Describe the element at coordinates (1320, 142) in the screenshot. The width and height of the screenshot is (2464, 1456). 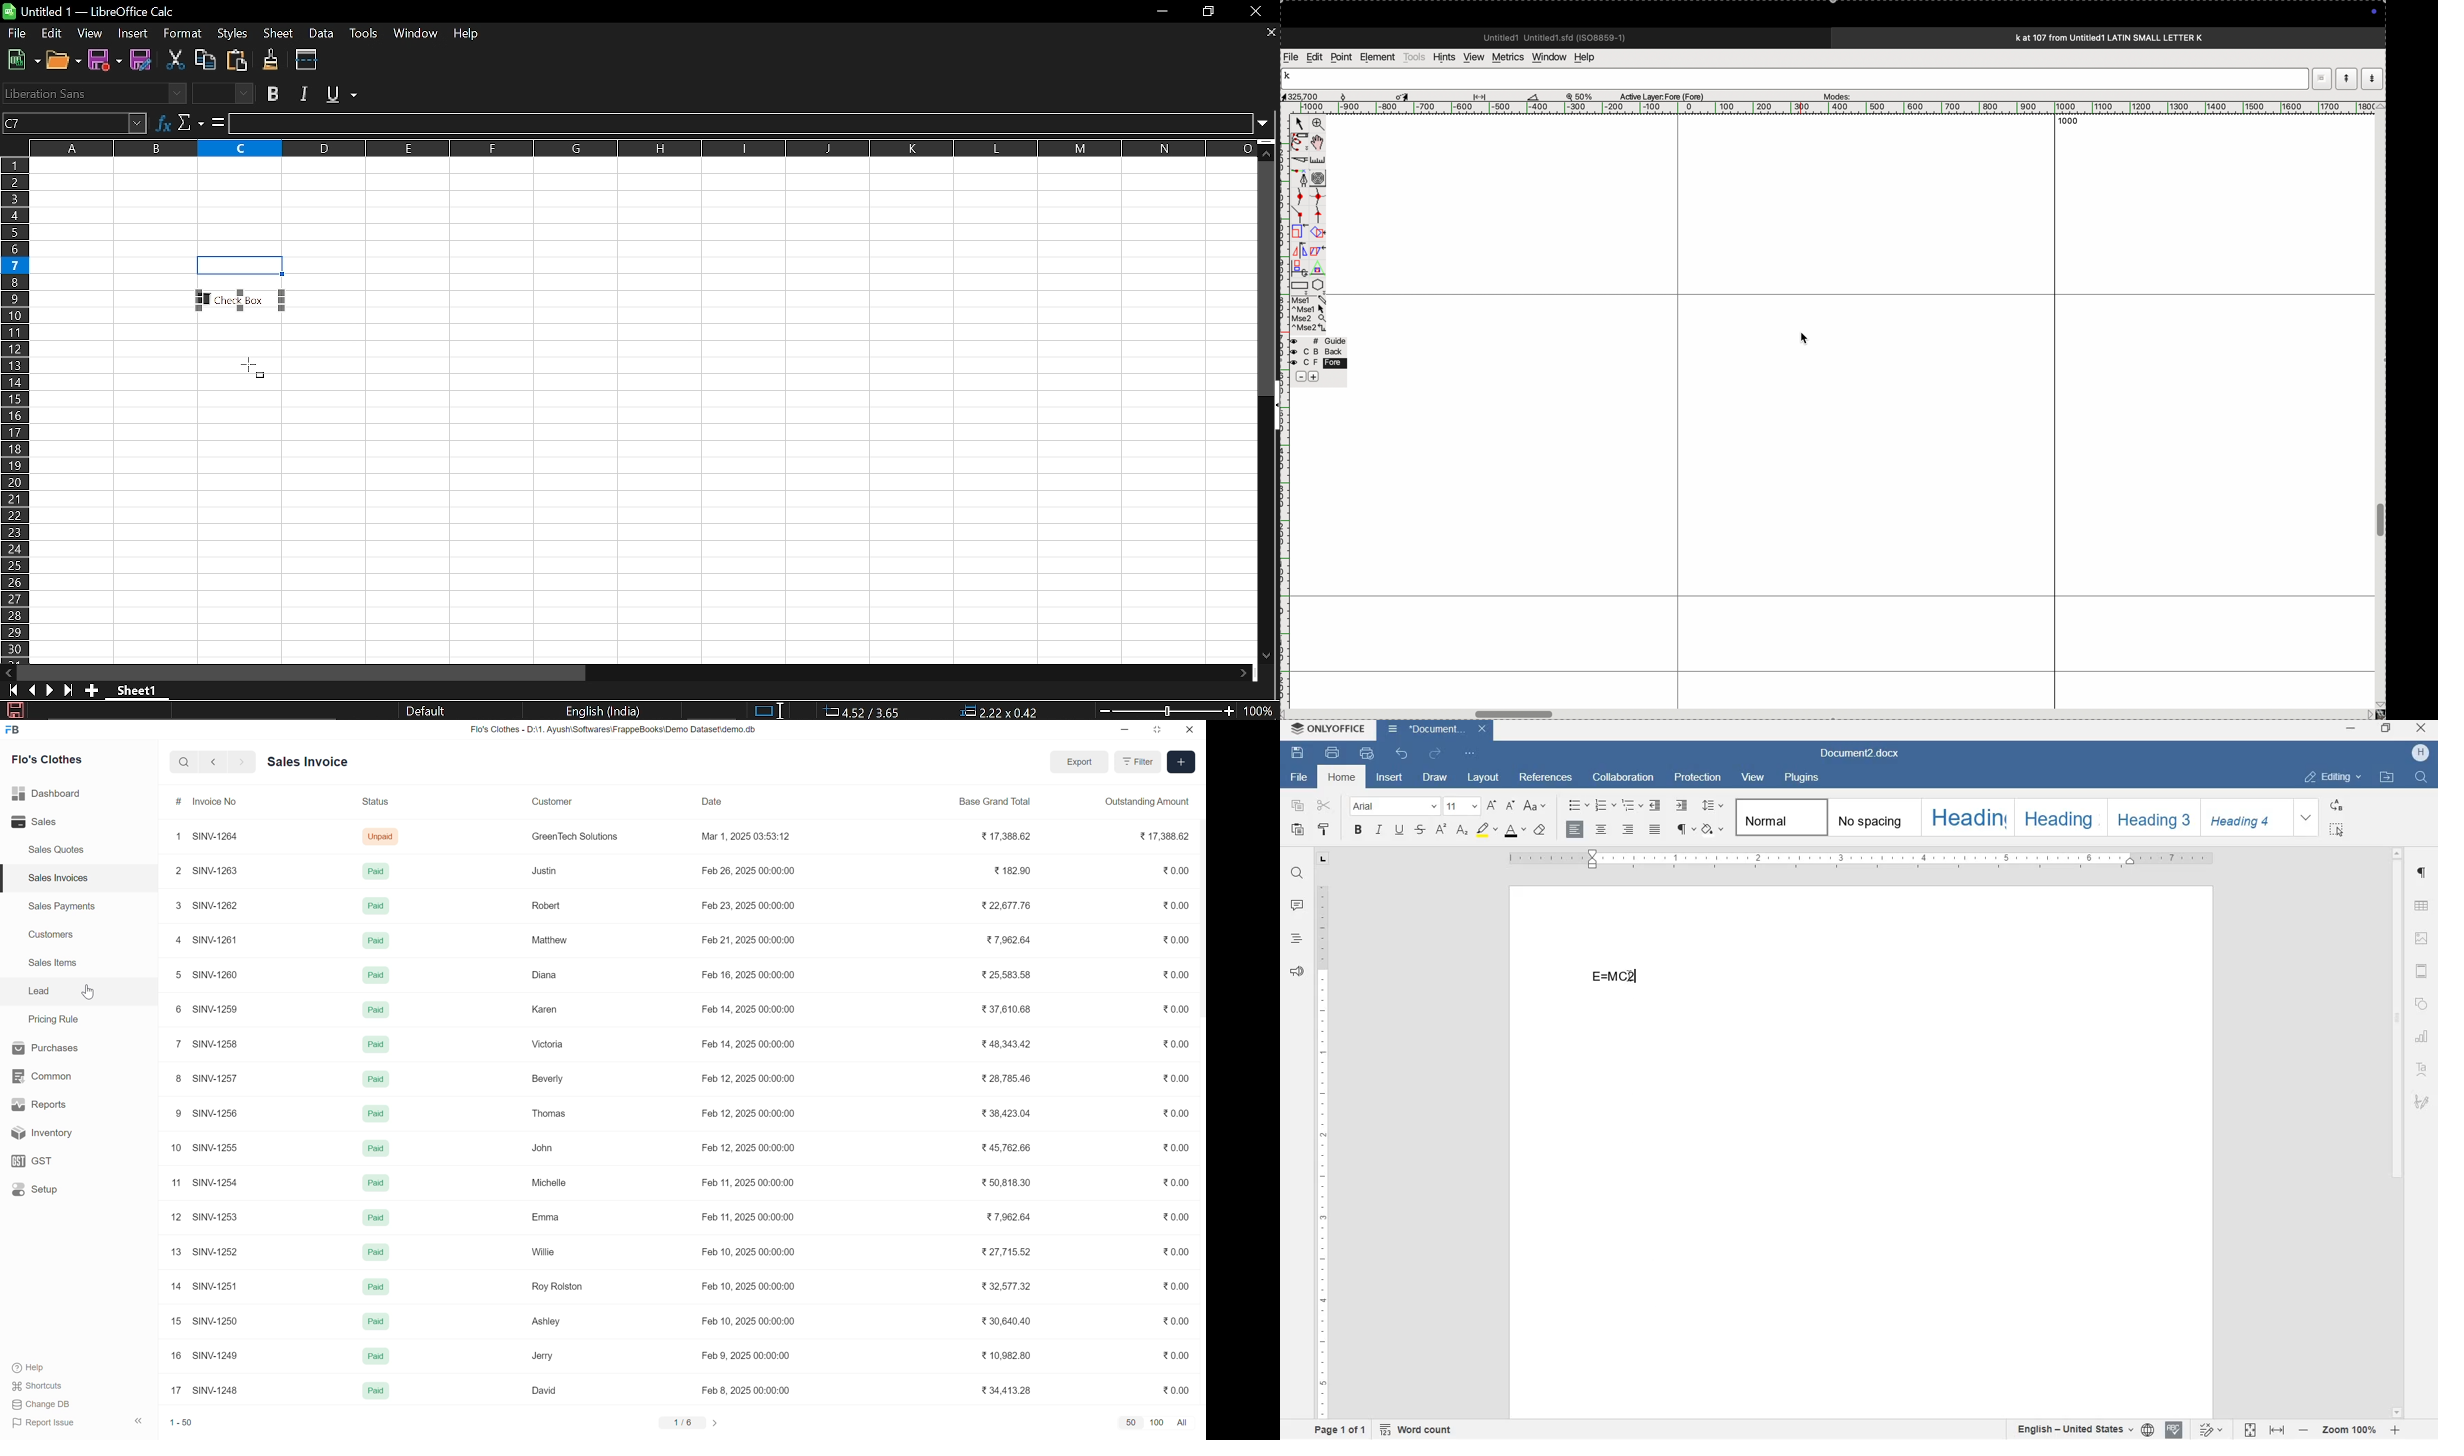
I see `toggle` at that location.